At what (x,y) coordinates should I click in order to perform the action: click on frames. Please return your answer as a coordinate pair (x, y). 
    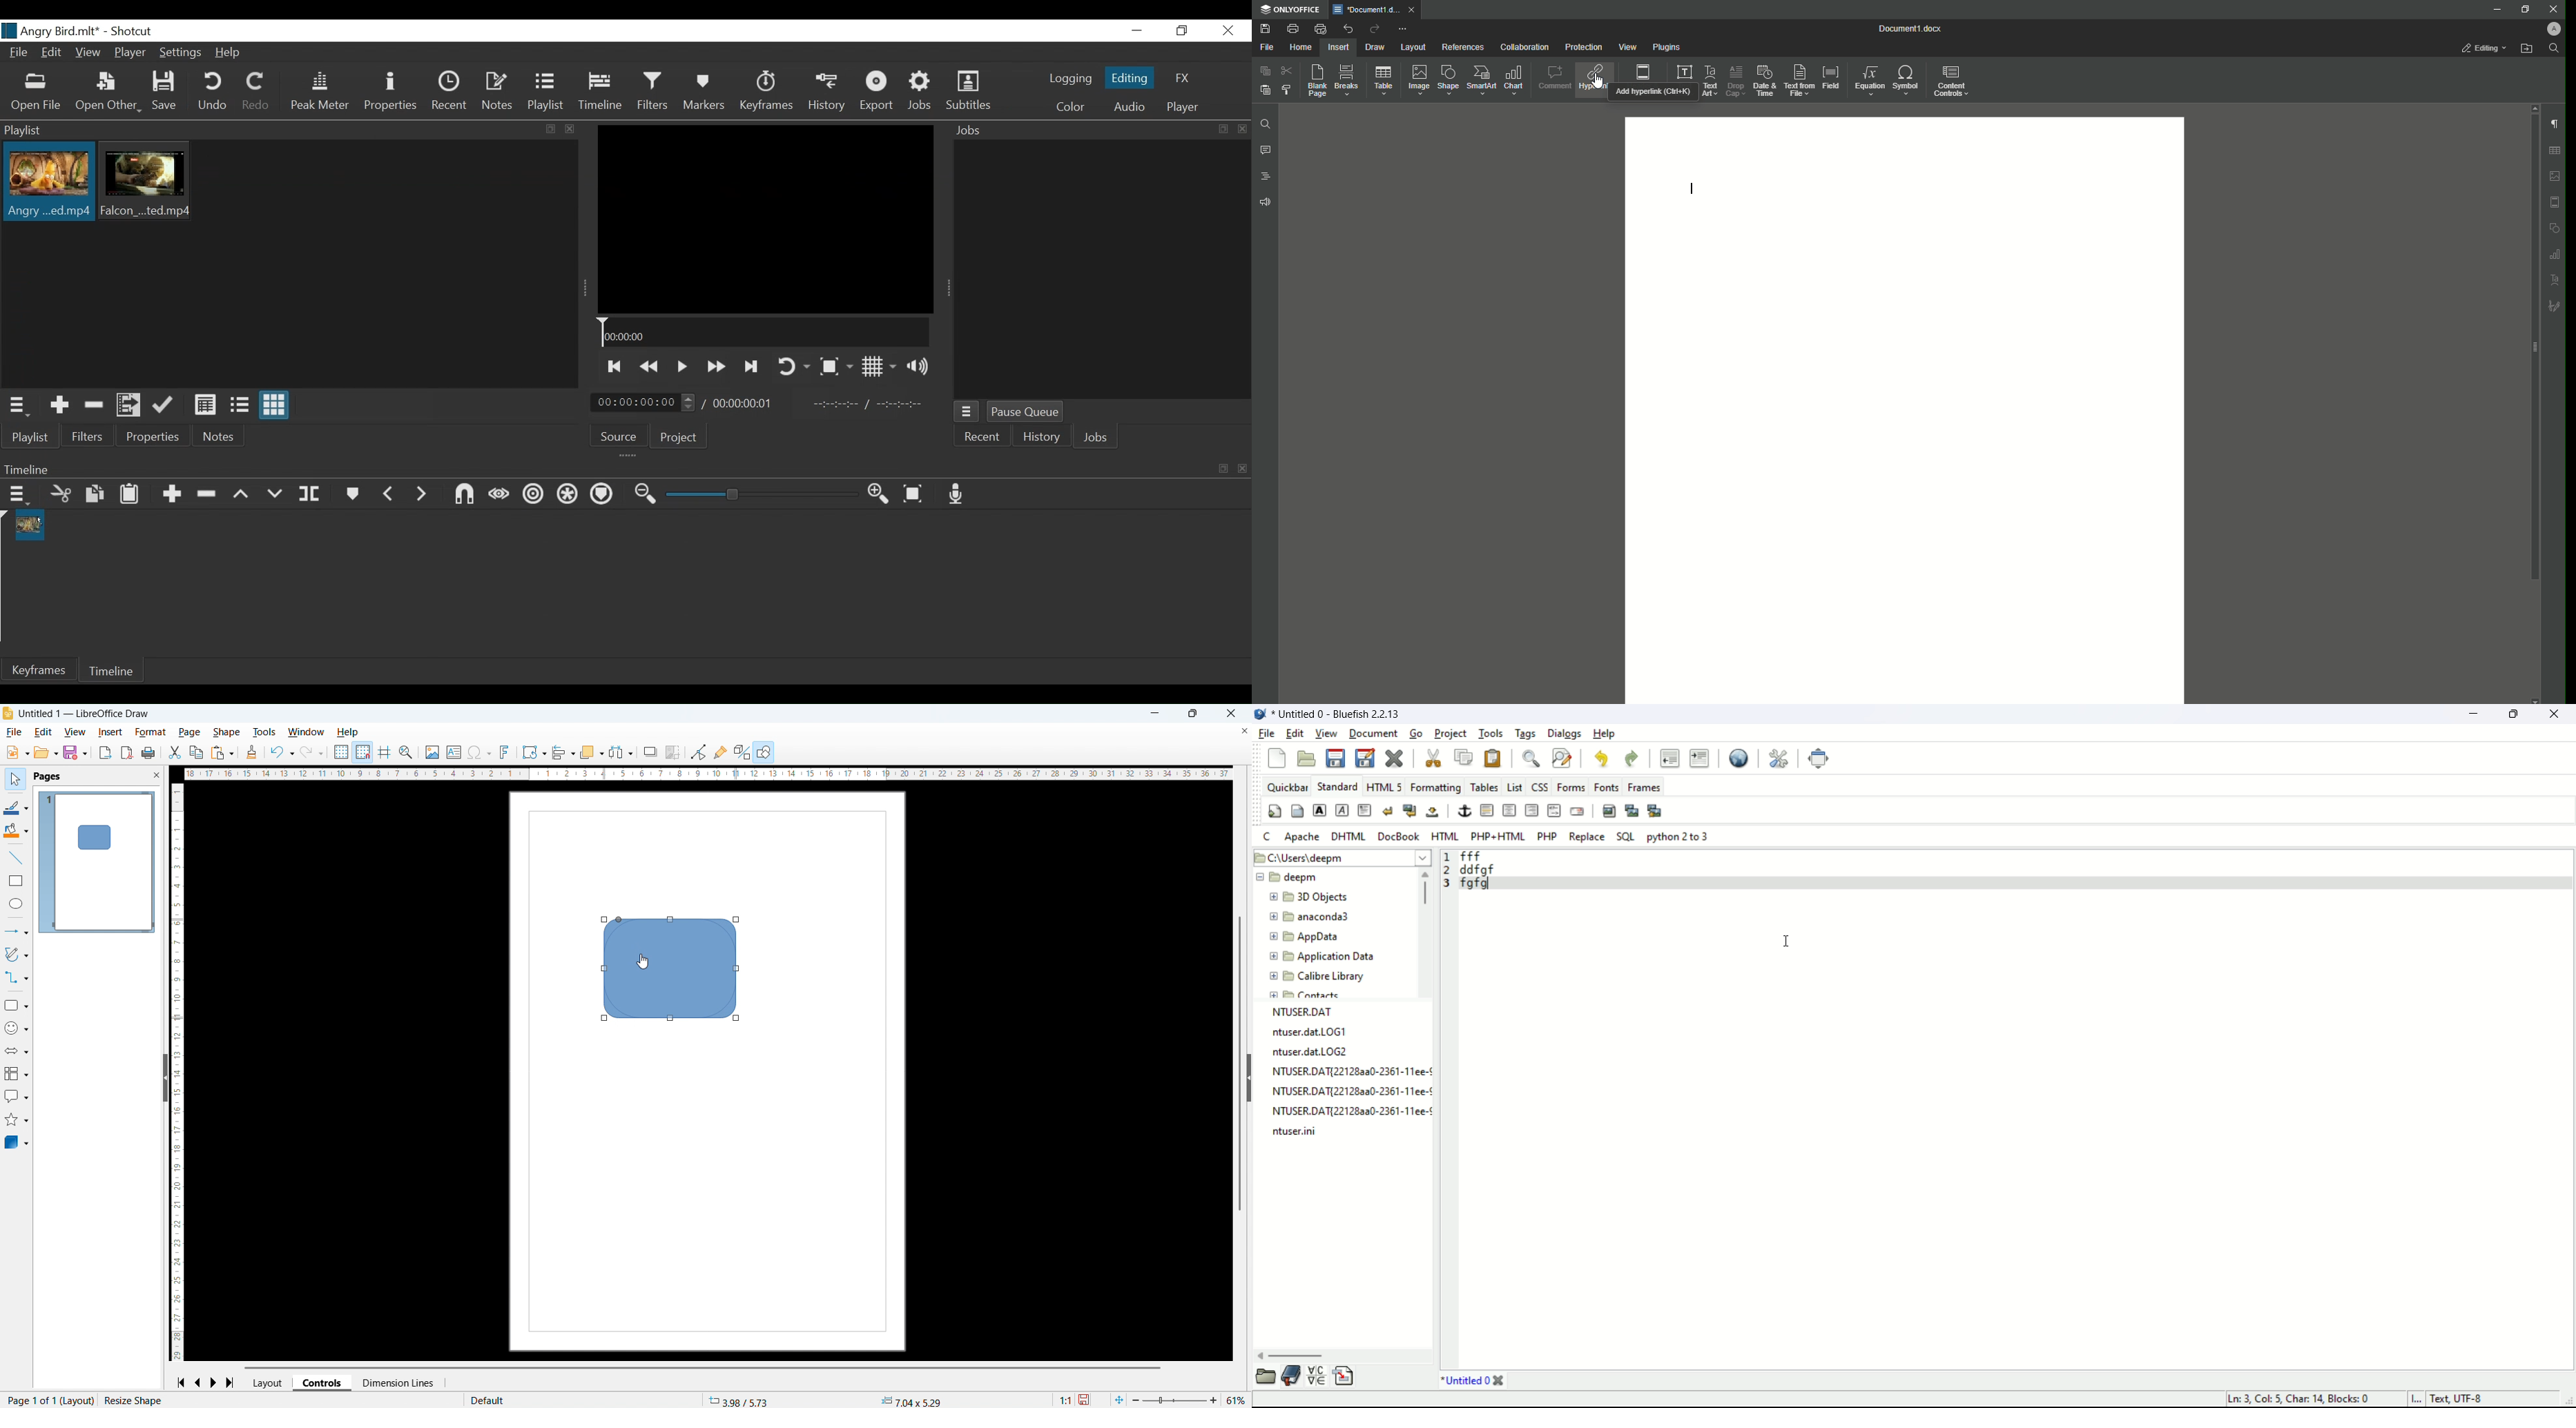
    Looking at the image, I should click on (1646, 787).